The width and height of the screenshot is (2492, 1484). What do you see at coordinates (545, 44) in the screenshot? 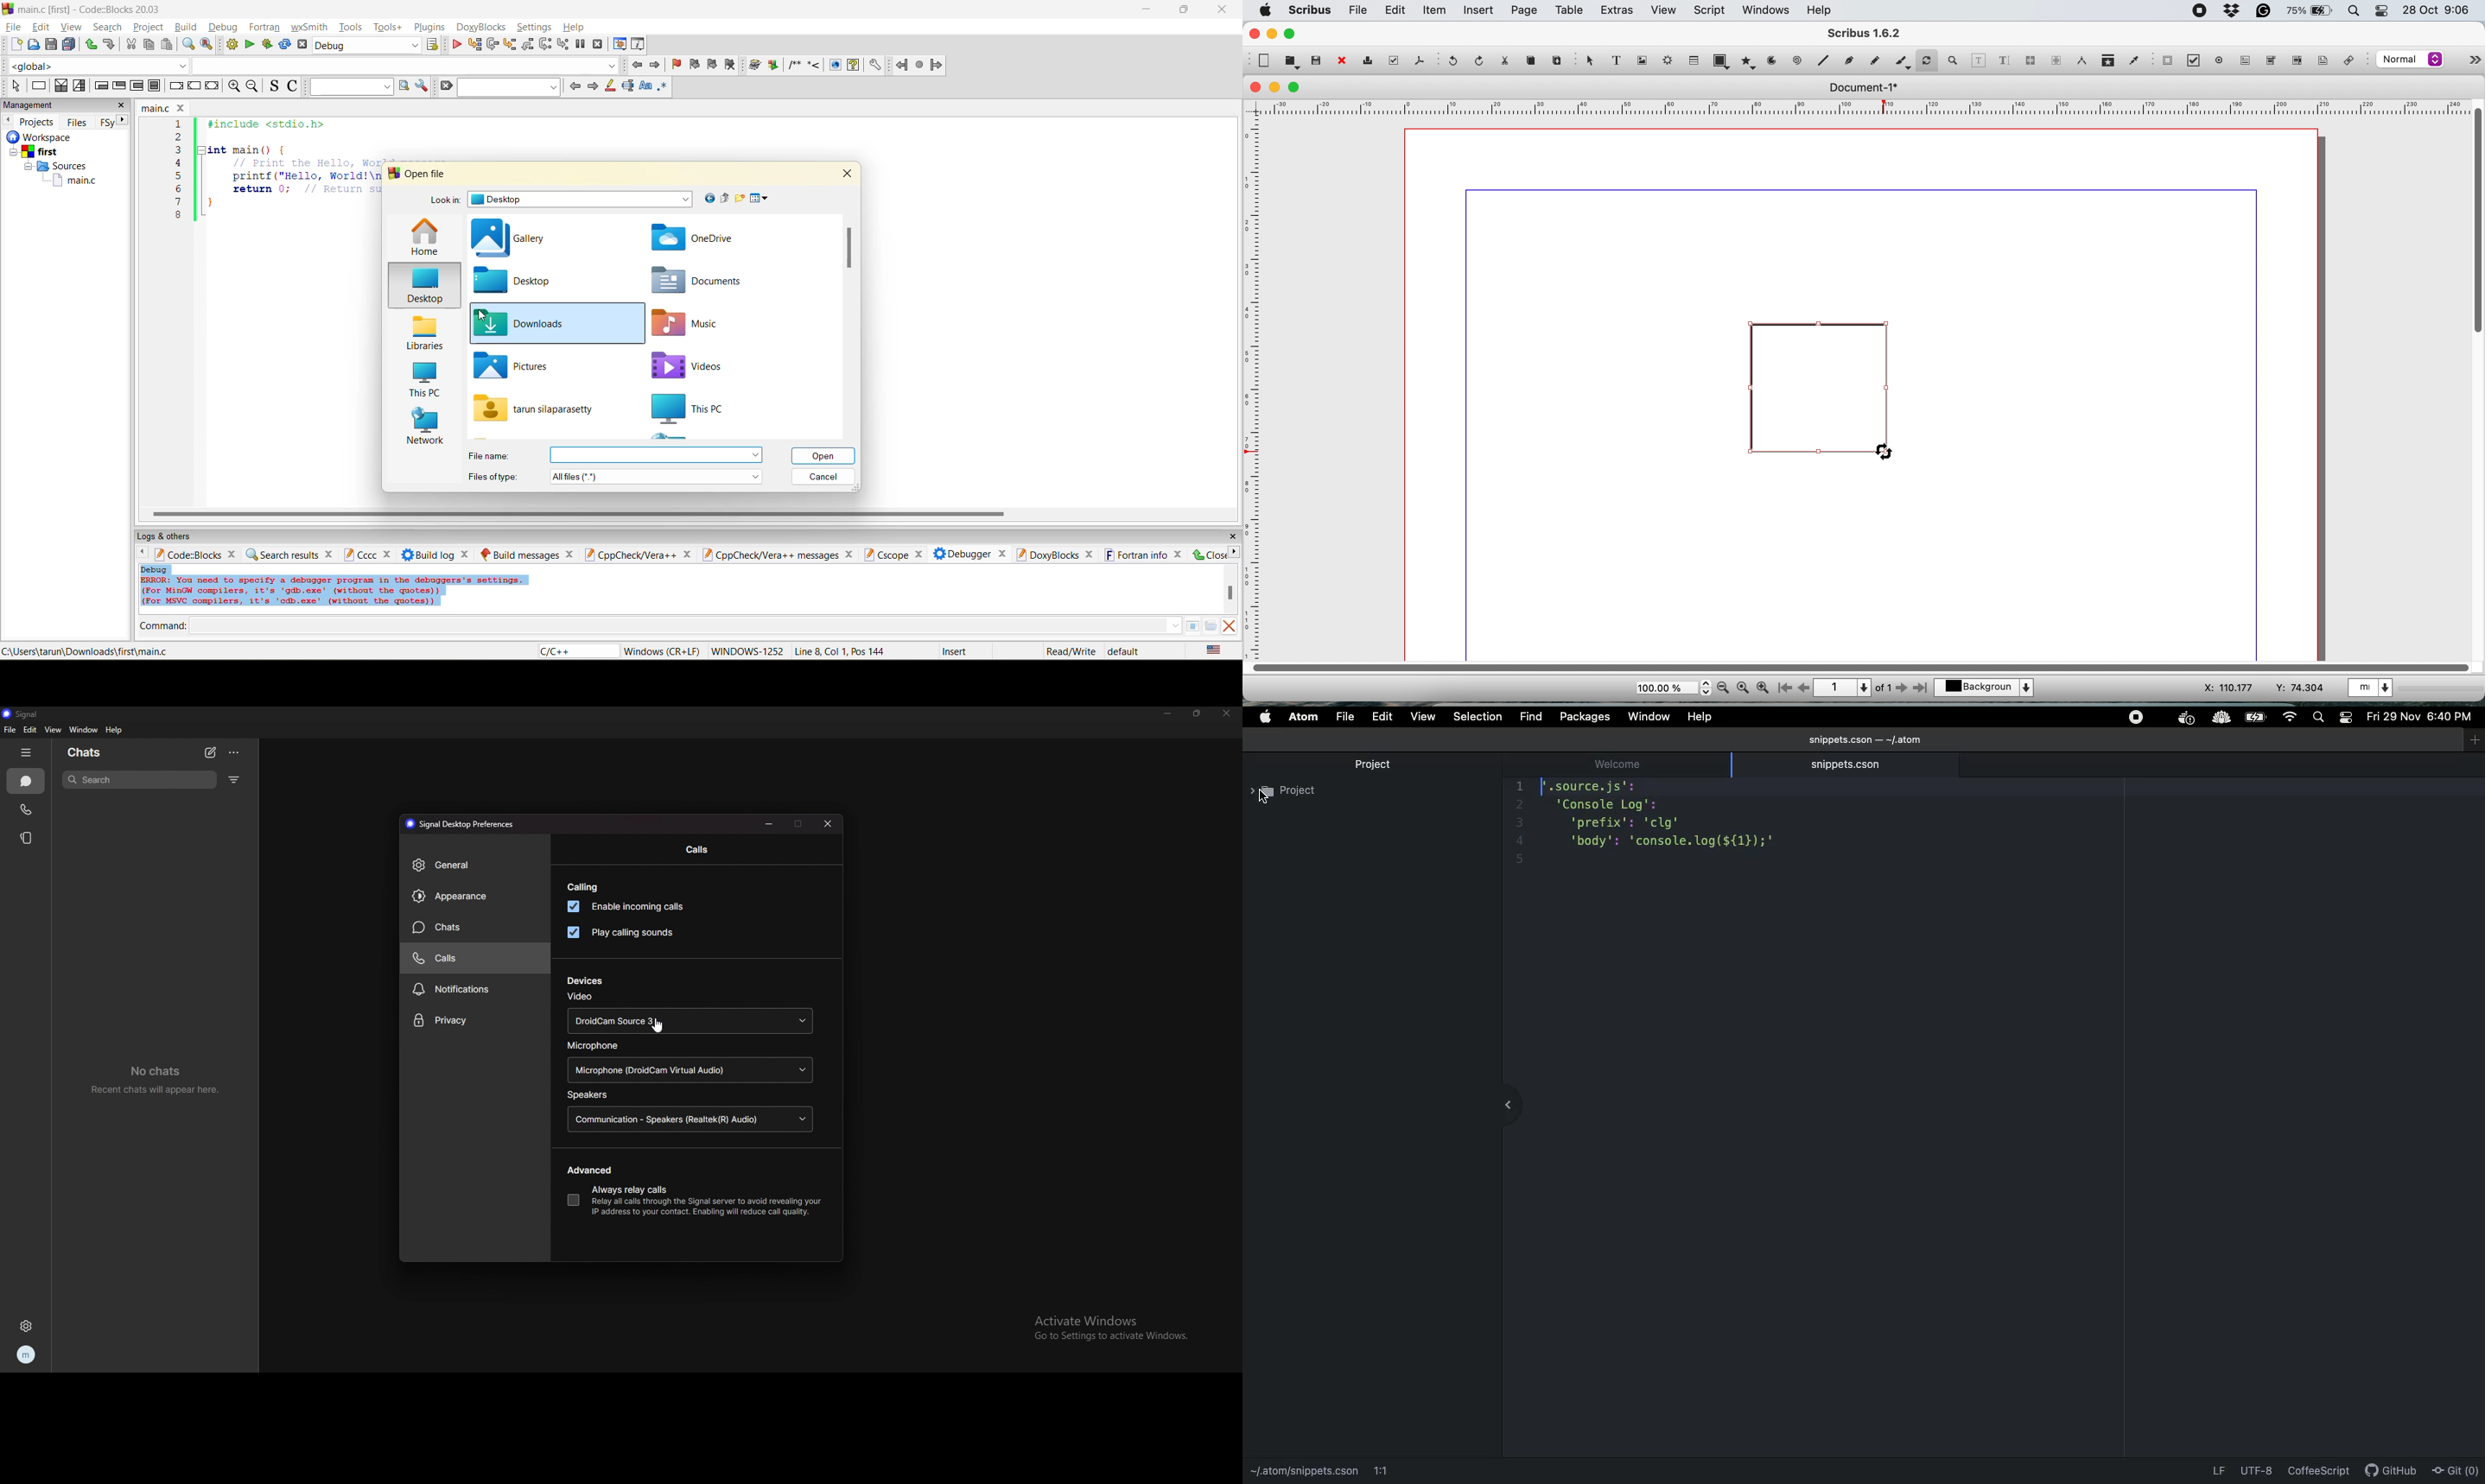
I see `next instruction` at bounding box center [545, 44].